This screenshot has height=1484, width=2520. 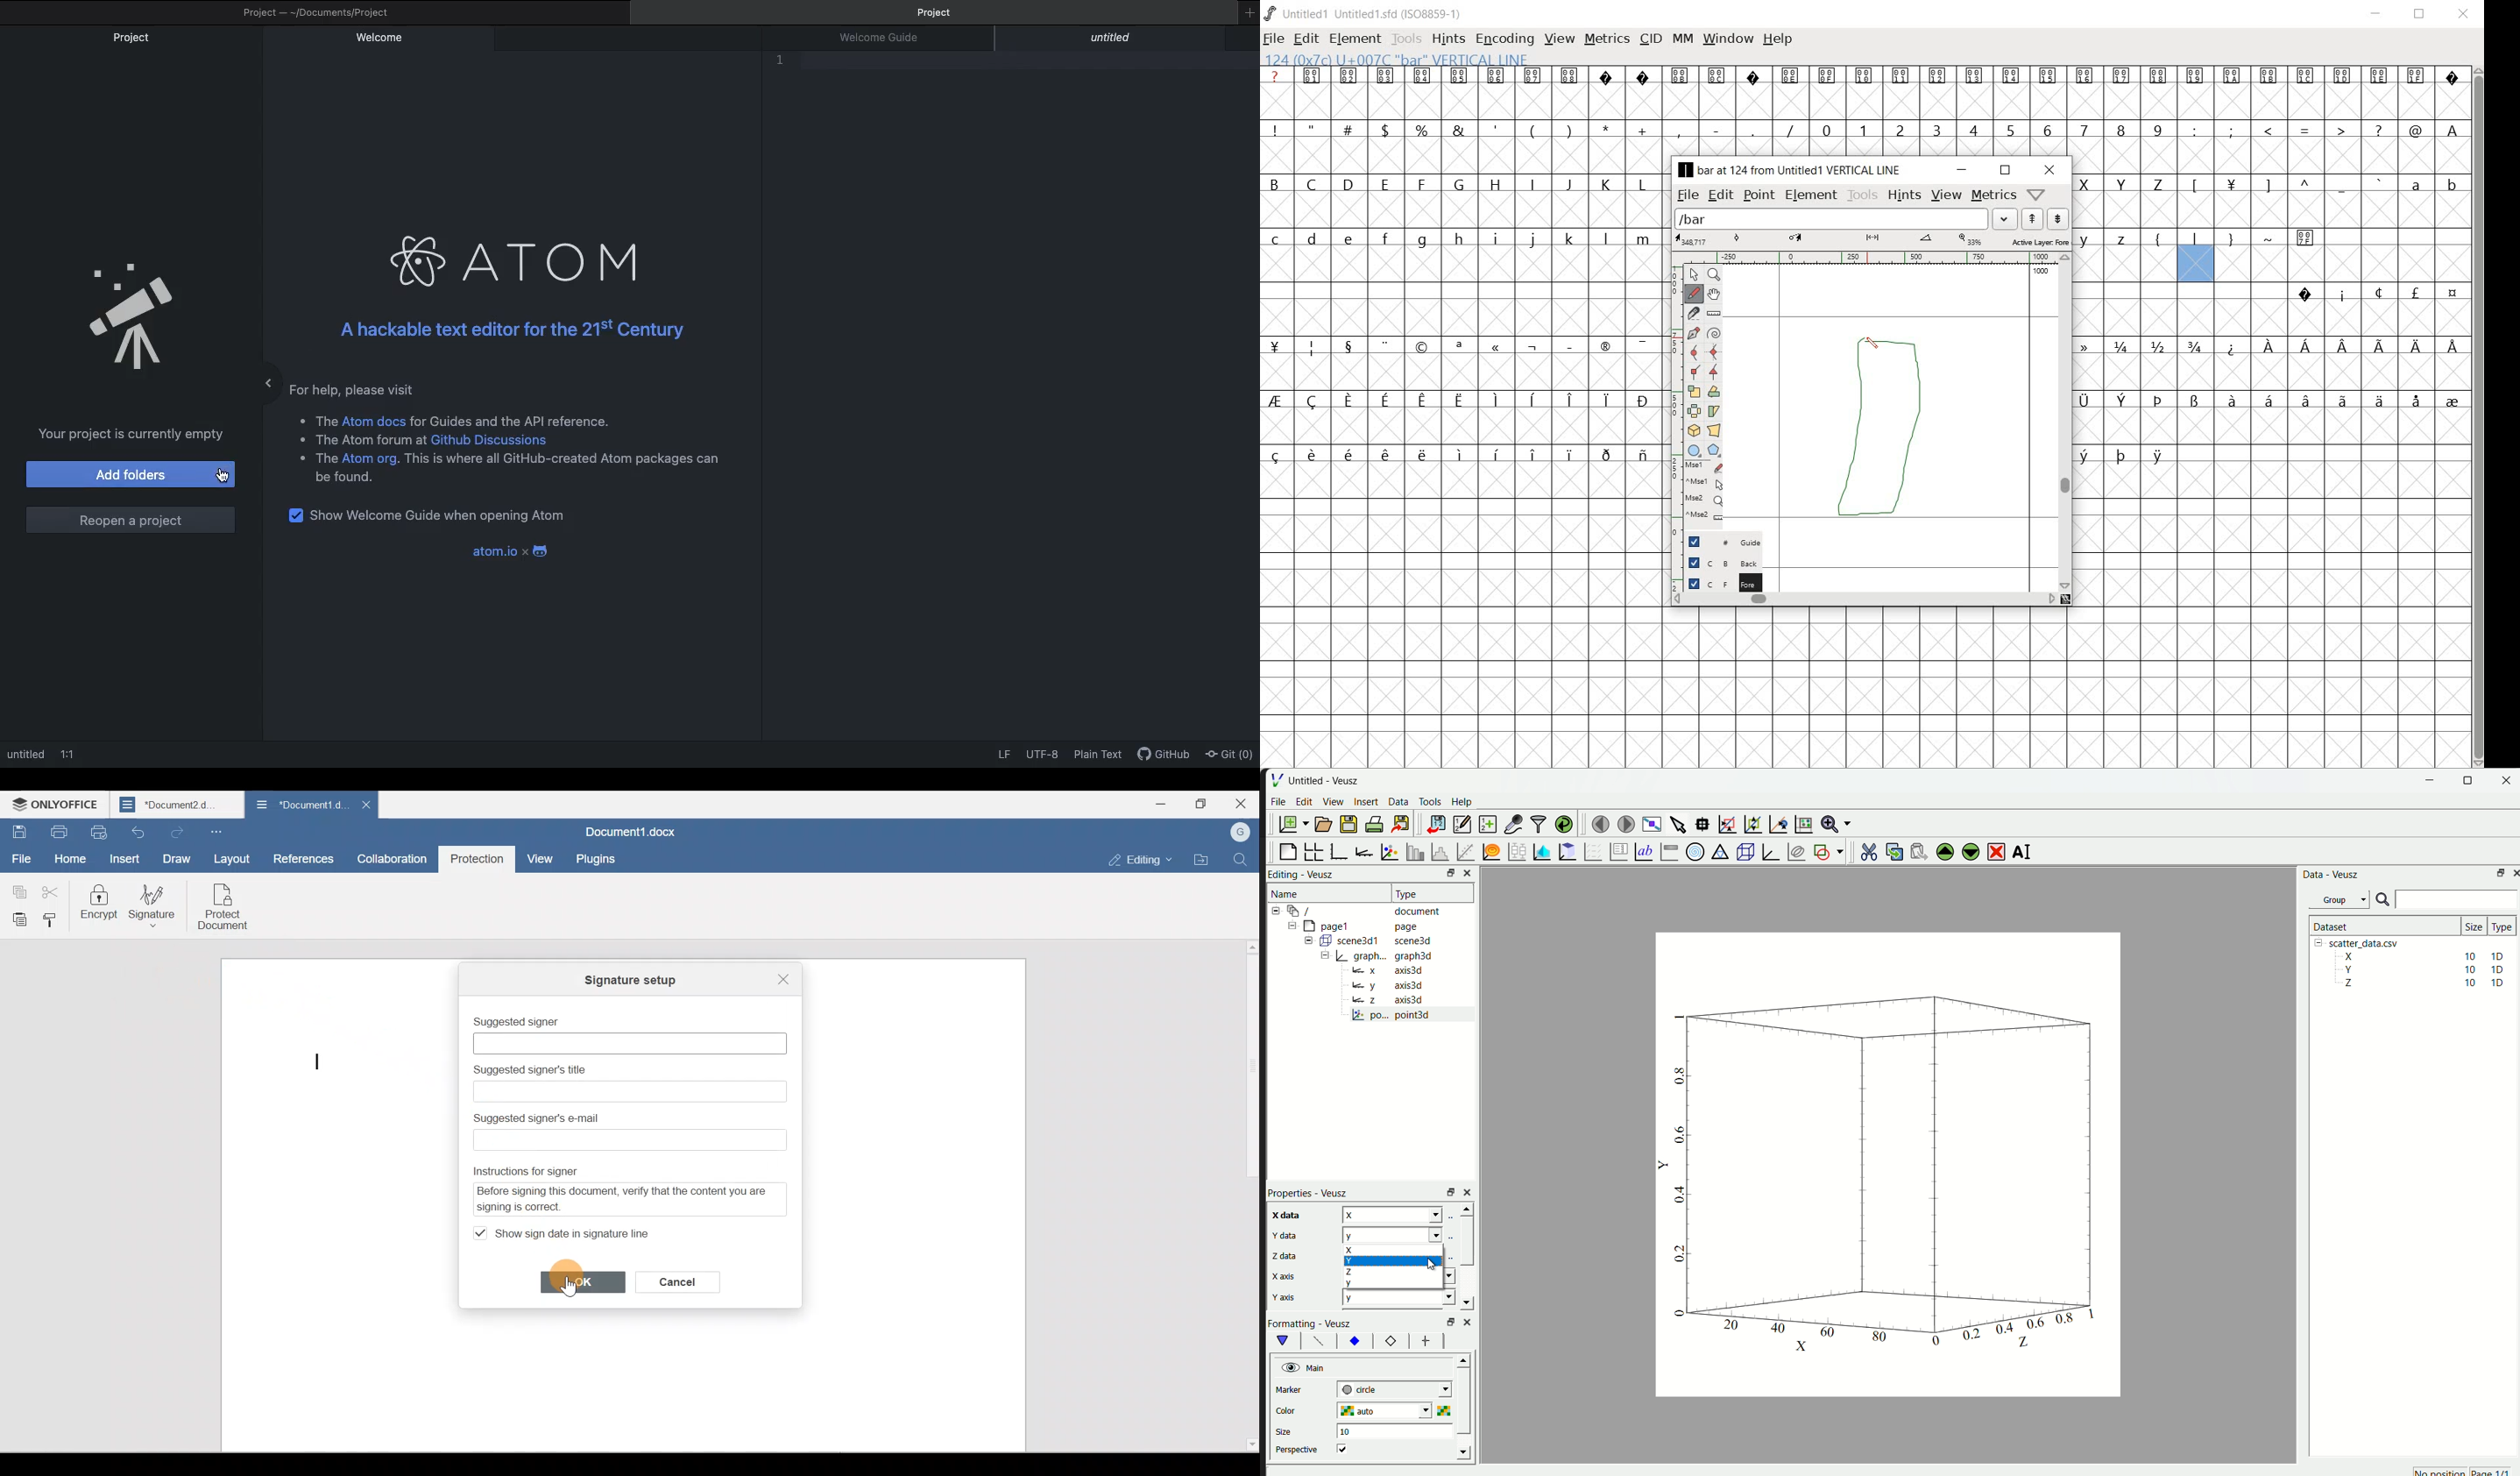 I want to click on Find, so click(x=1241, y=860).